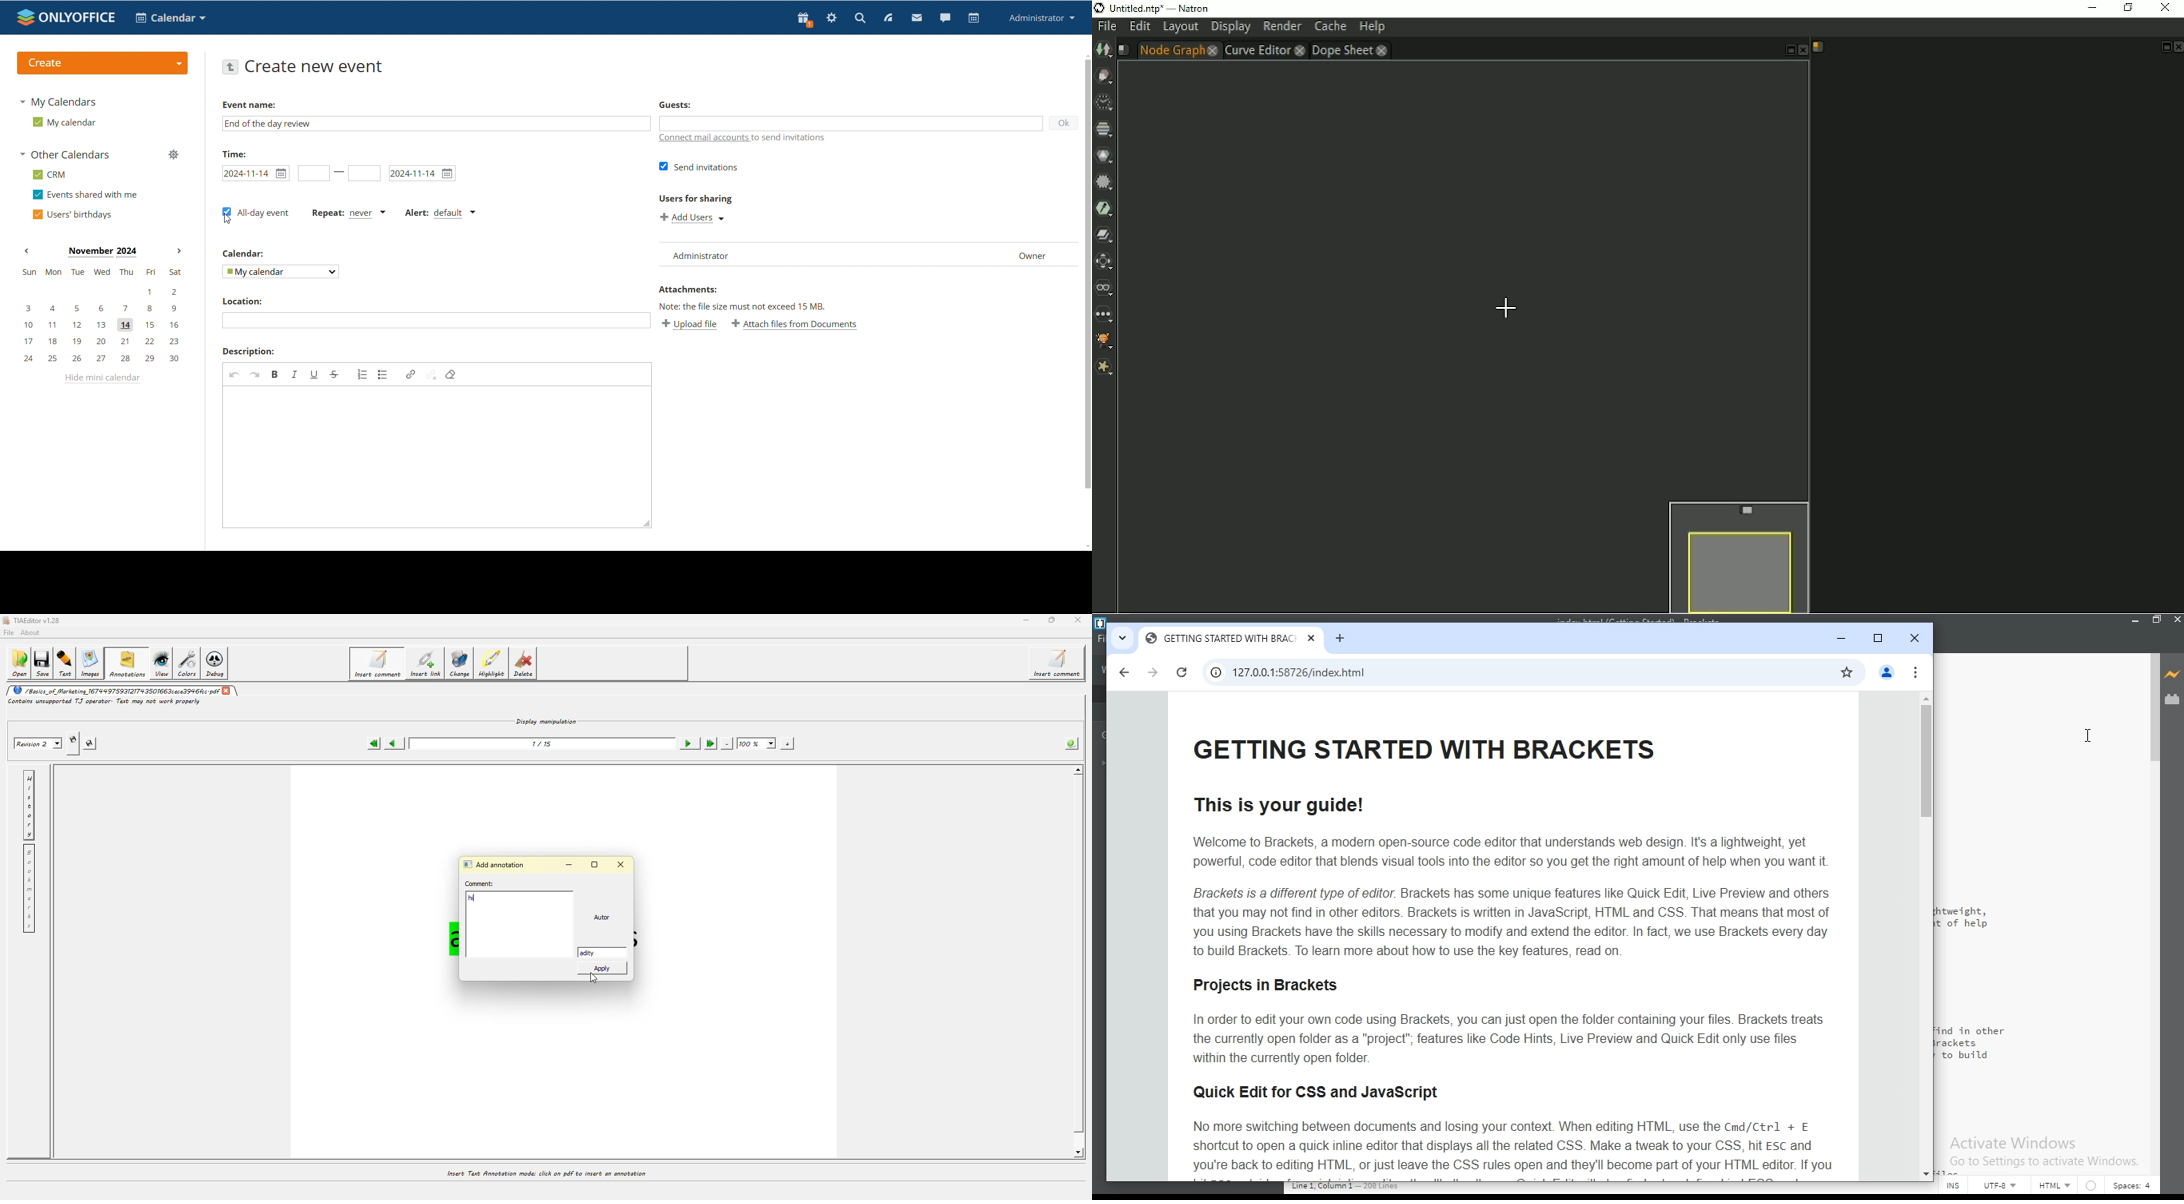 This screenshot has width=2184, height=1204. What do you see at coordinates (1123, 50) in the screenshot?
I see `Script name` at bounding box center [1123, 50].